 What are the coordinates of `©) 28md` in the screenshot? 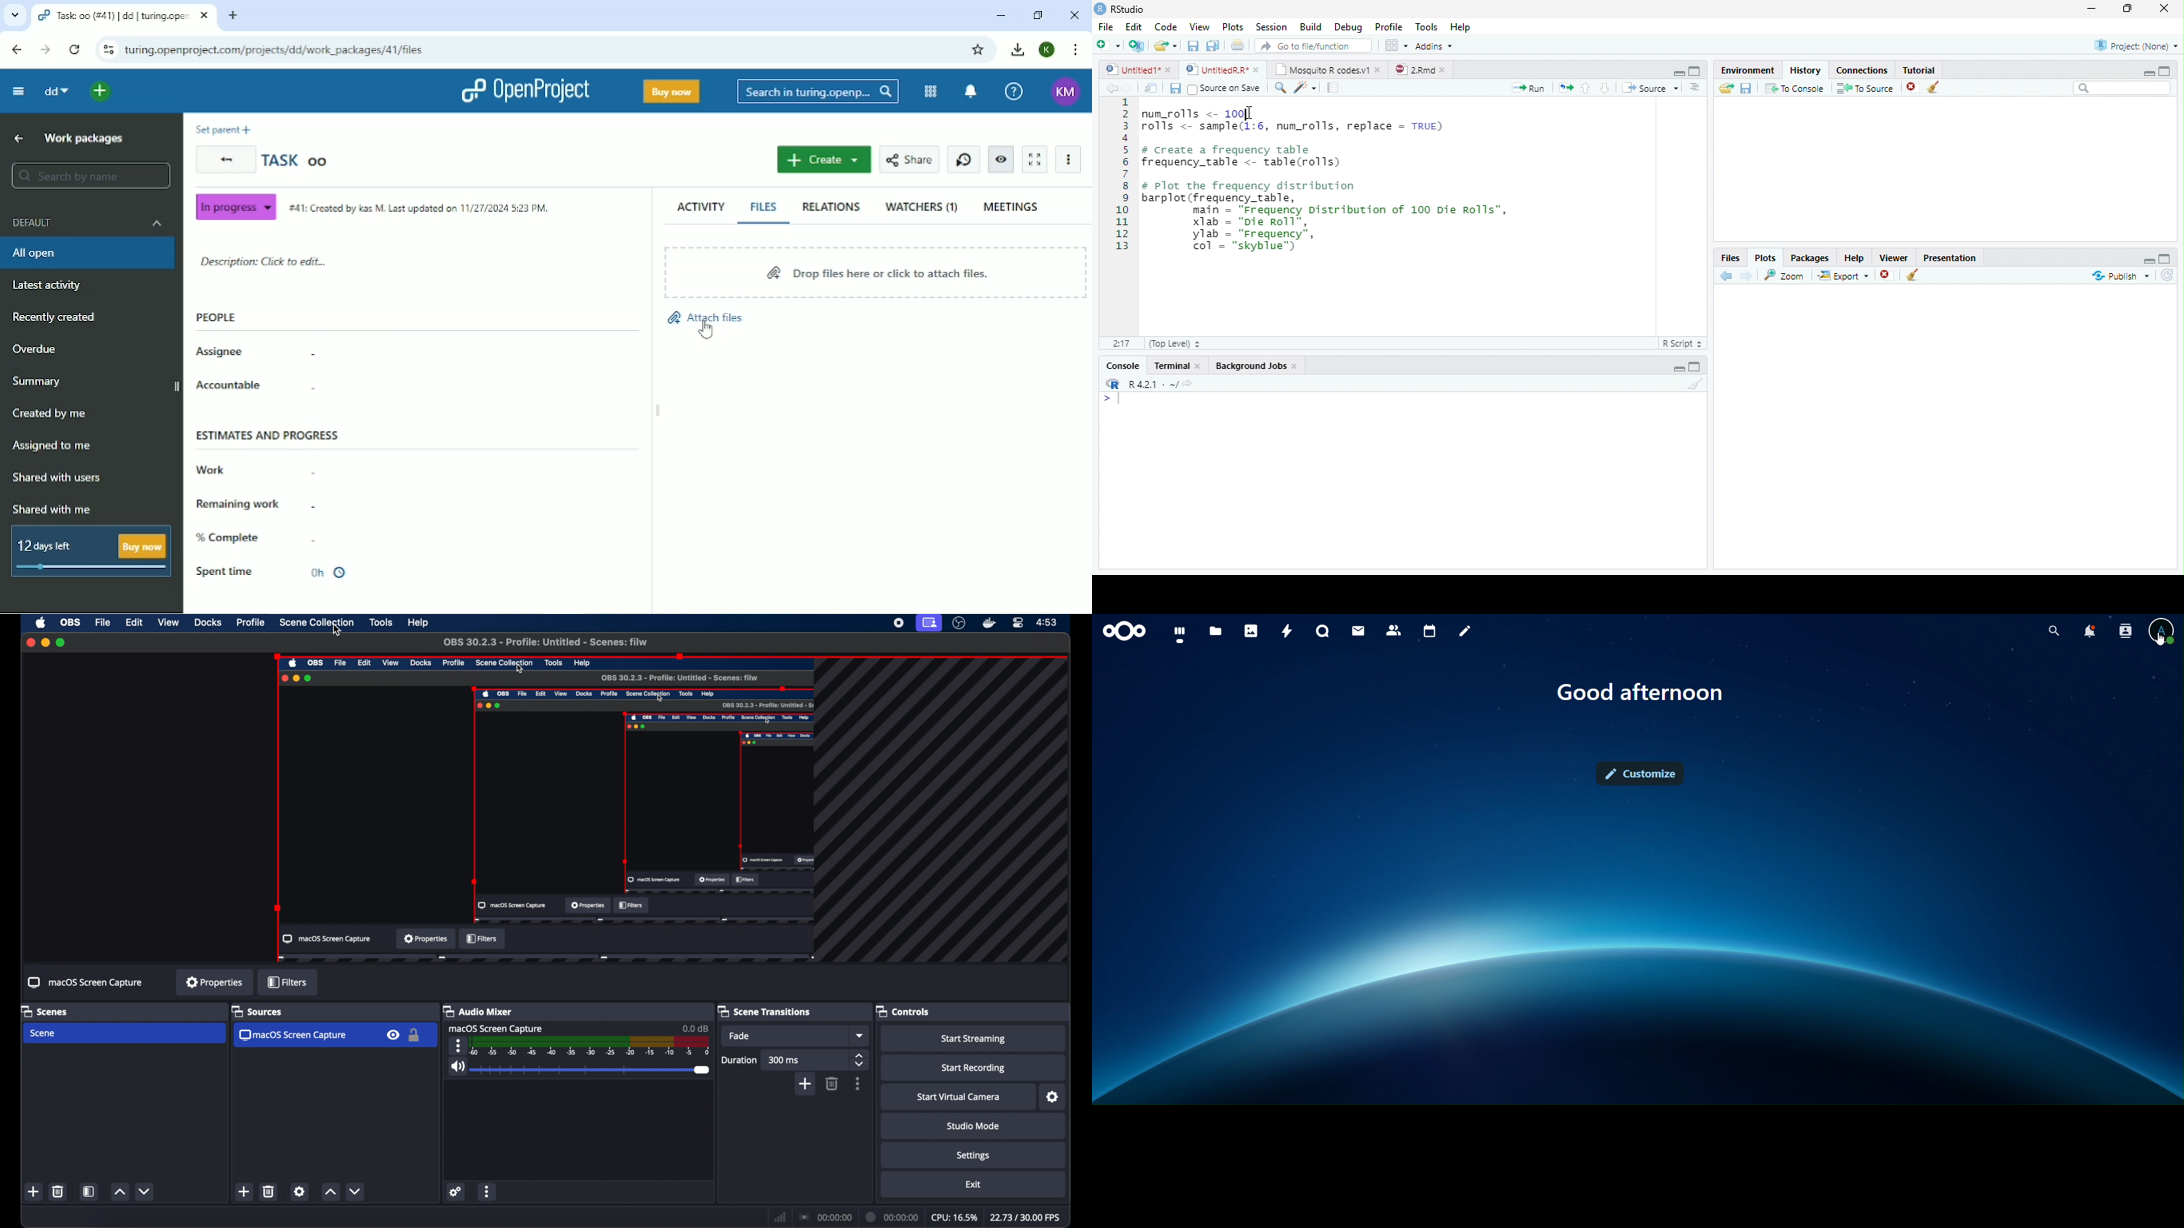 It's located at (1420, 70).